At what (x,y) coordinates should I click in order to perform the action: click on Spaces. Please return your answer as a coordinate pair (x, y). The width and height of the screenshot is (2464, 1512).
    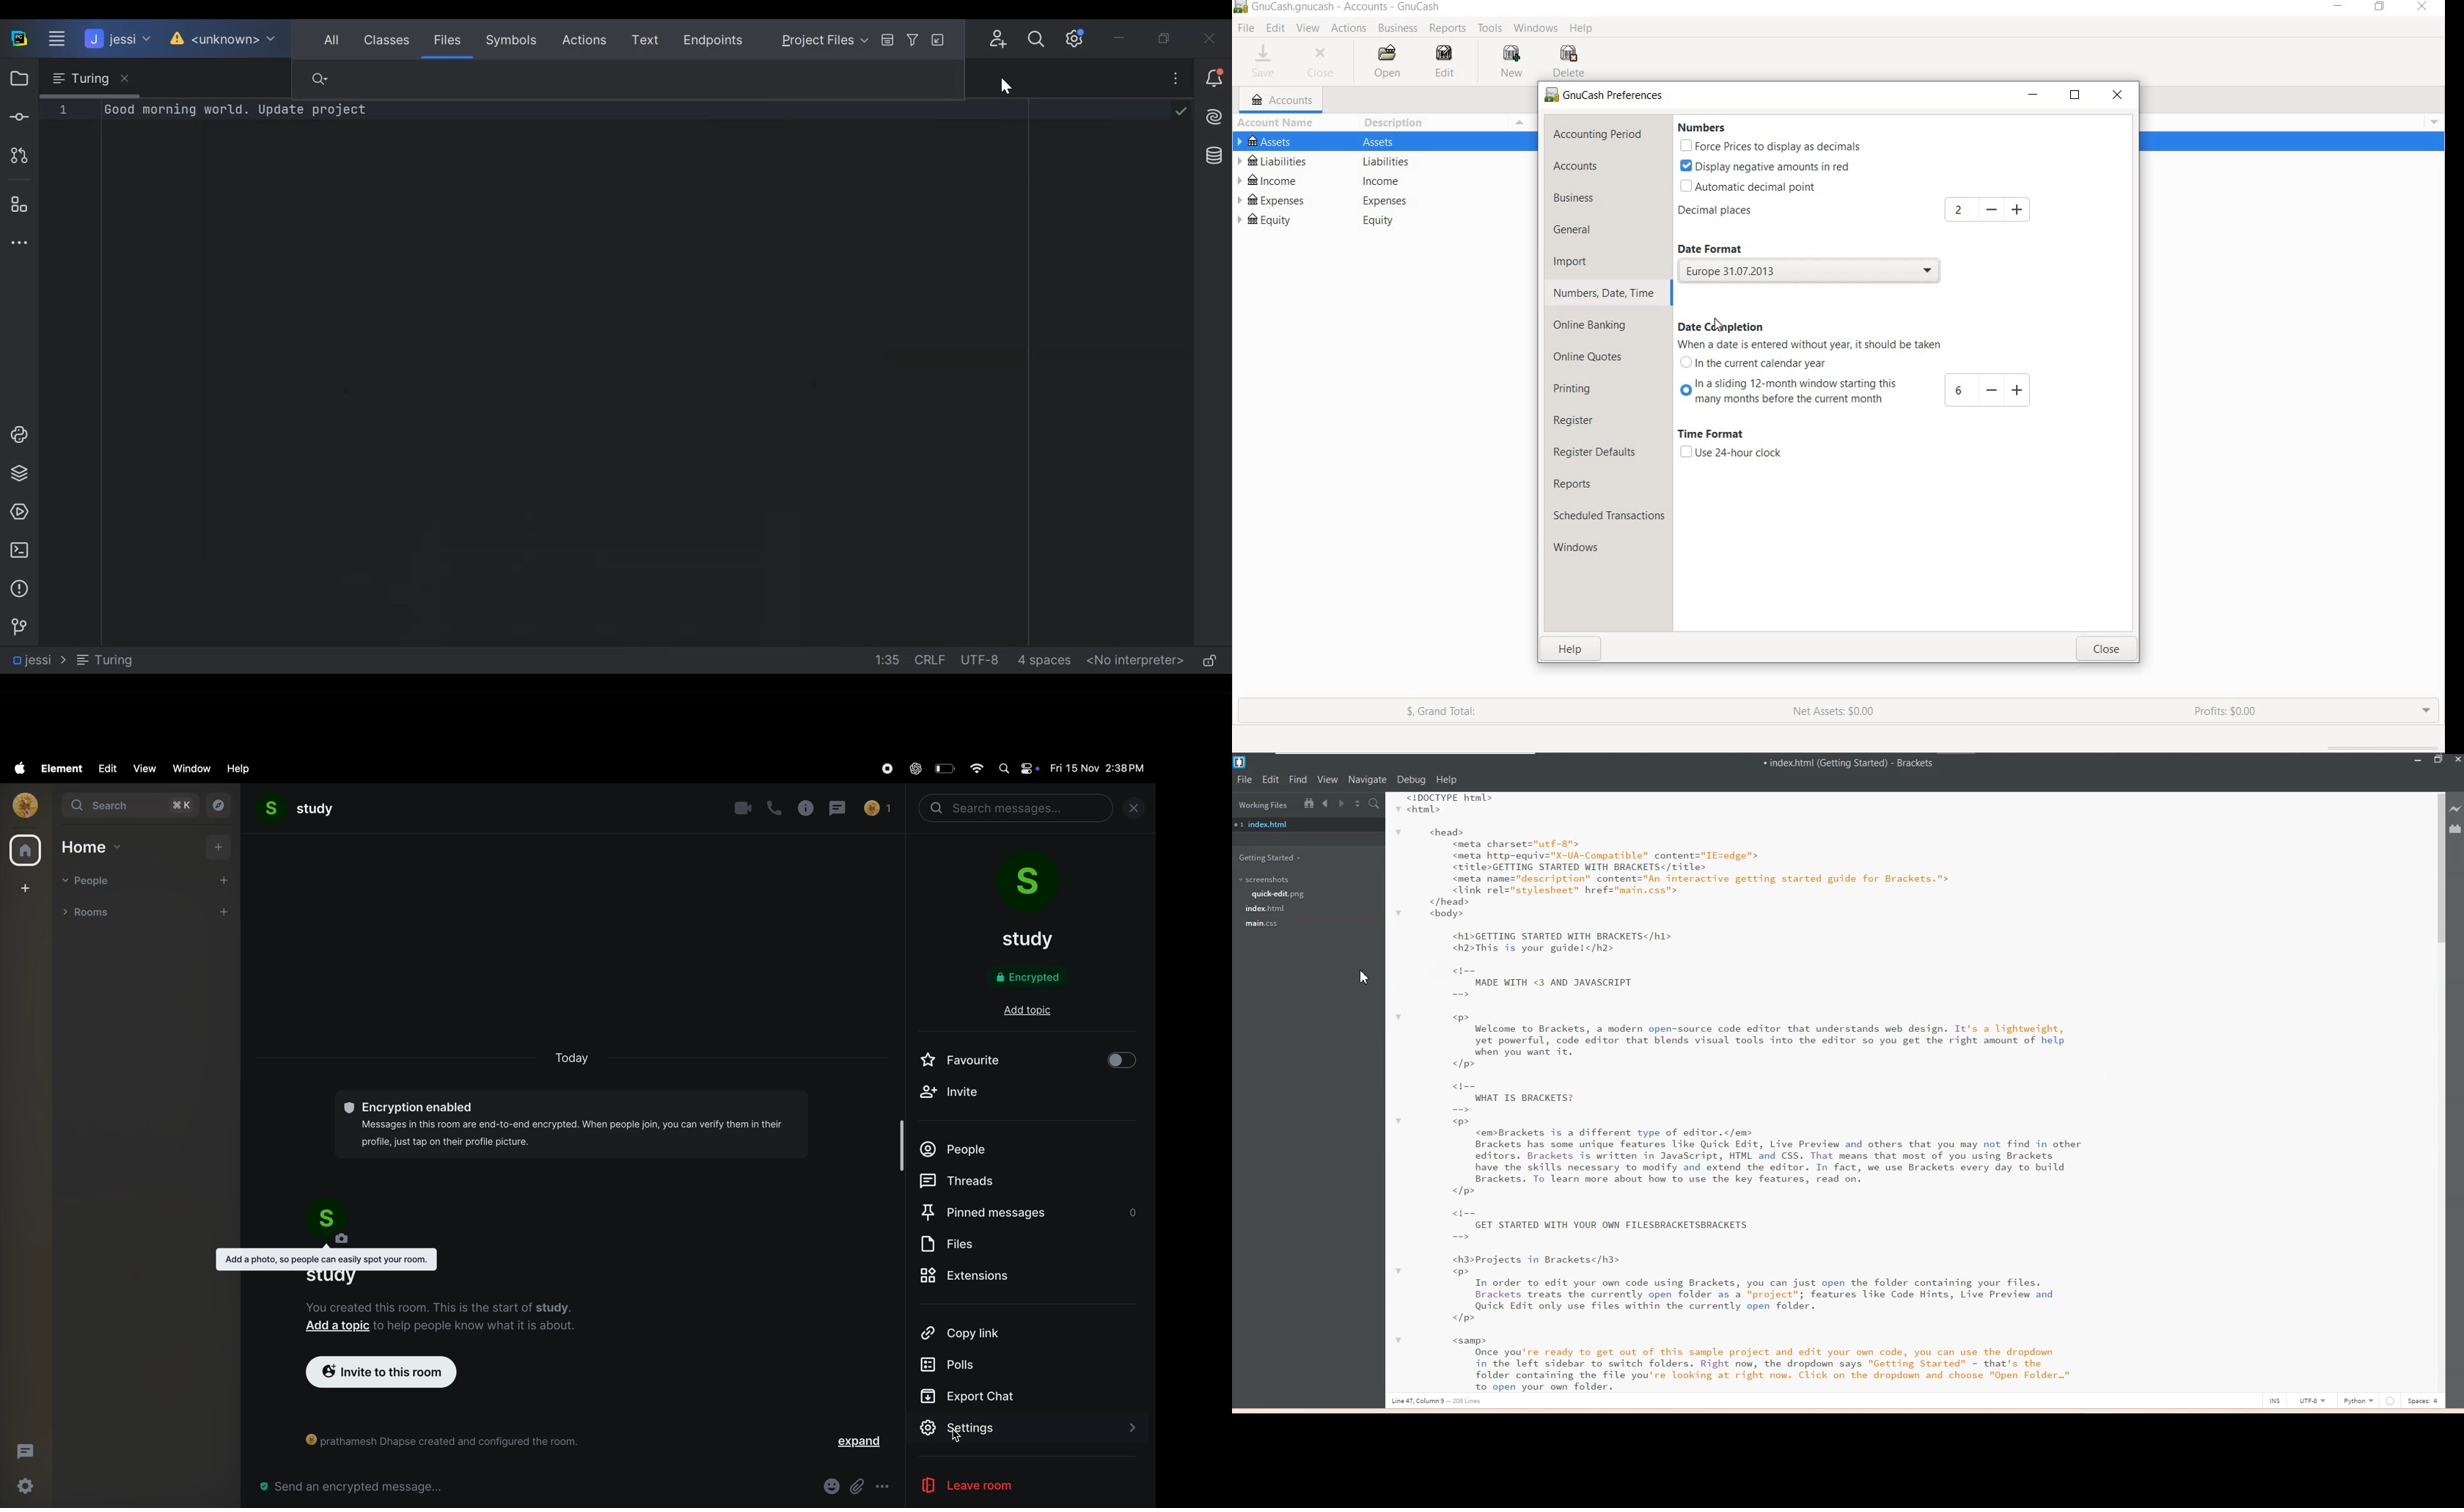
    Looking at the image, I should click on (2421, 1401).